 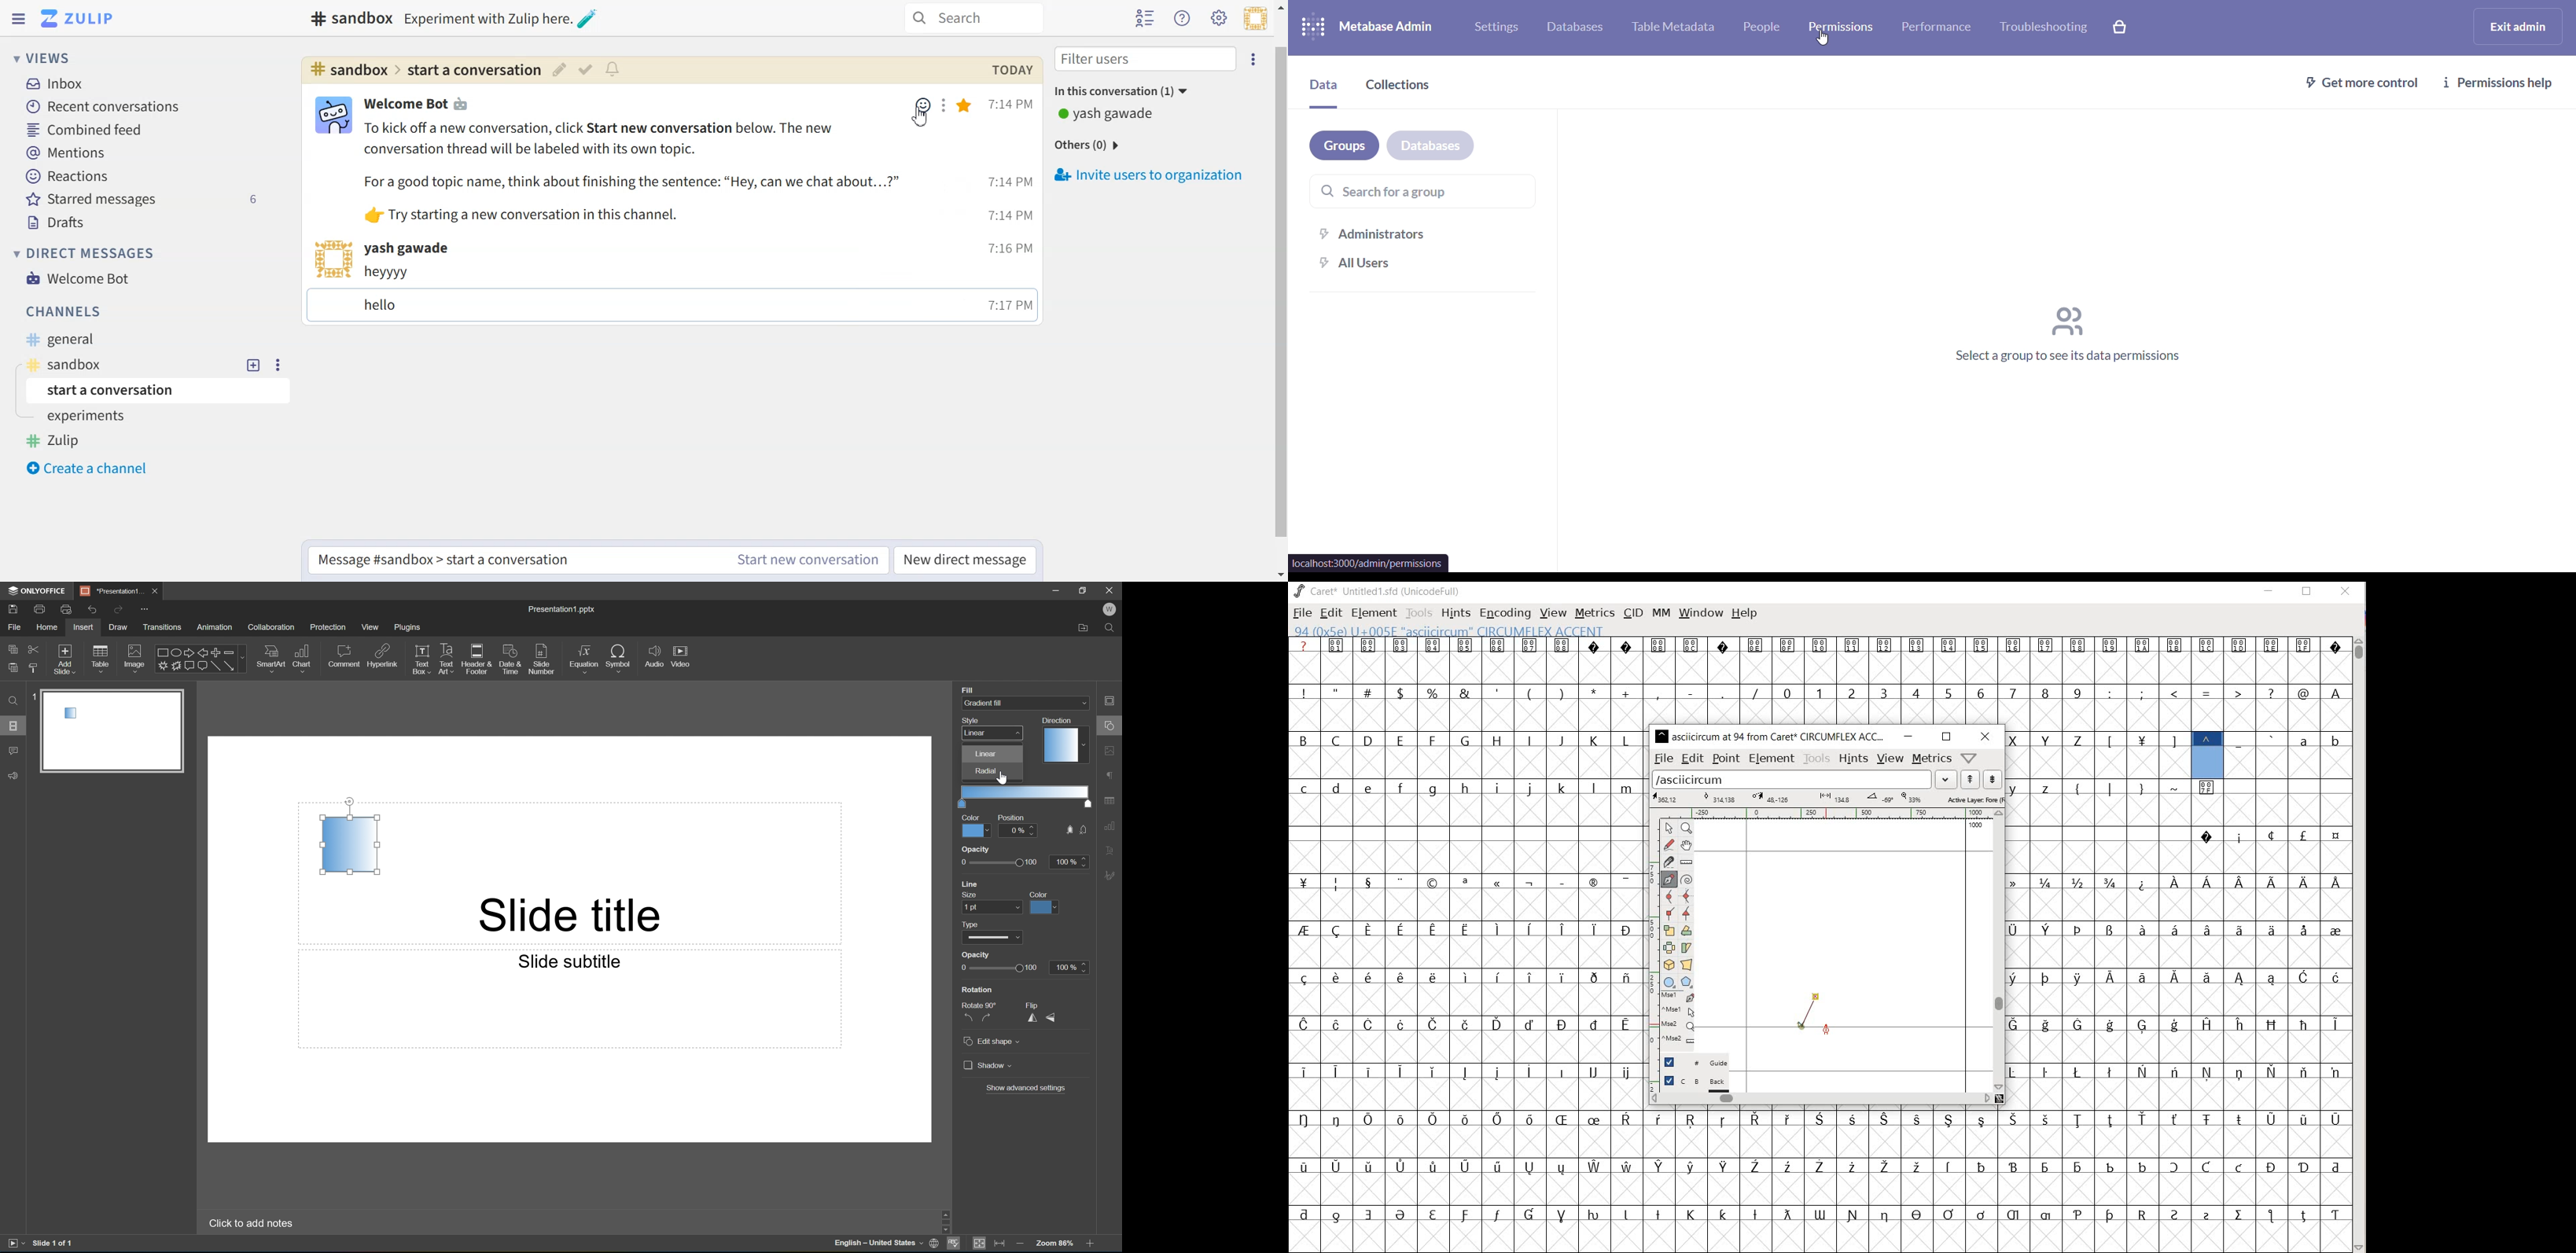 What do you see at coordinates (327, 627) in the screenshot?
I see `Protection` at bounding box center [327, 627].